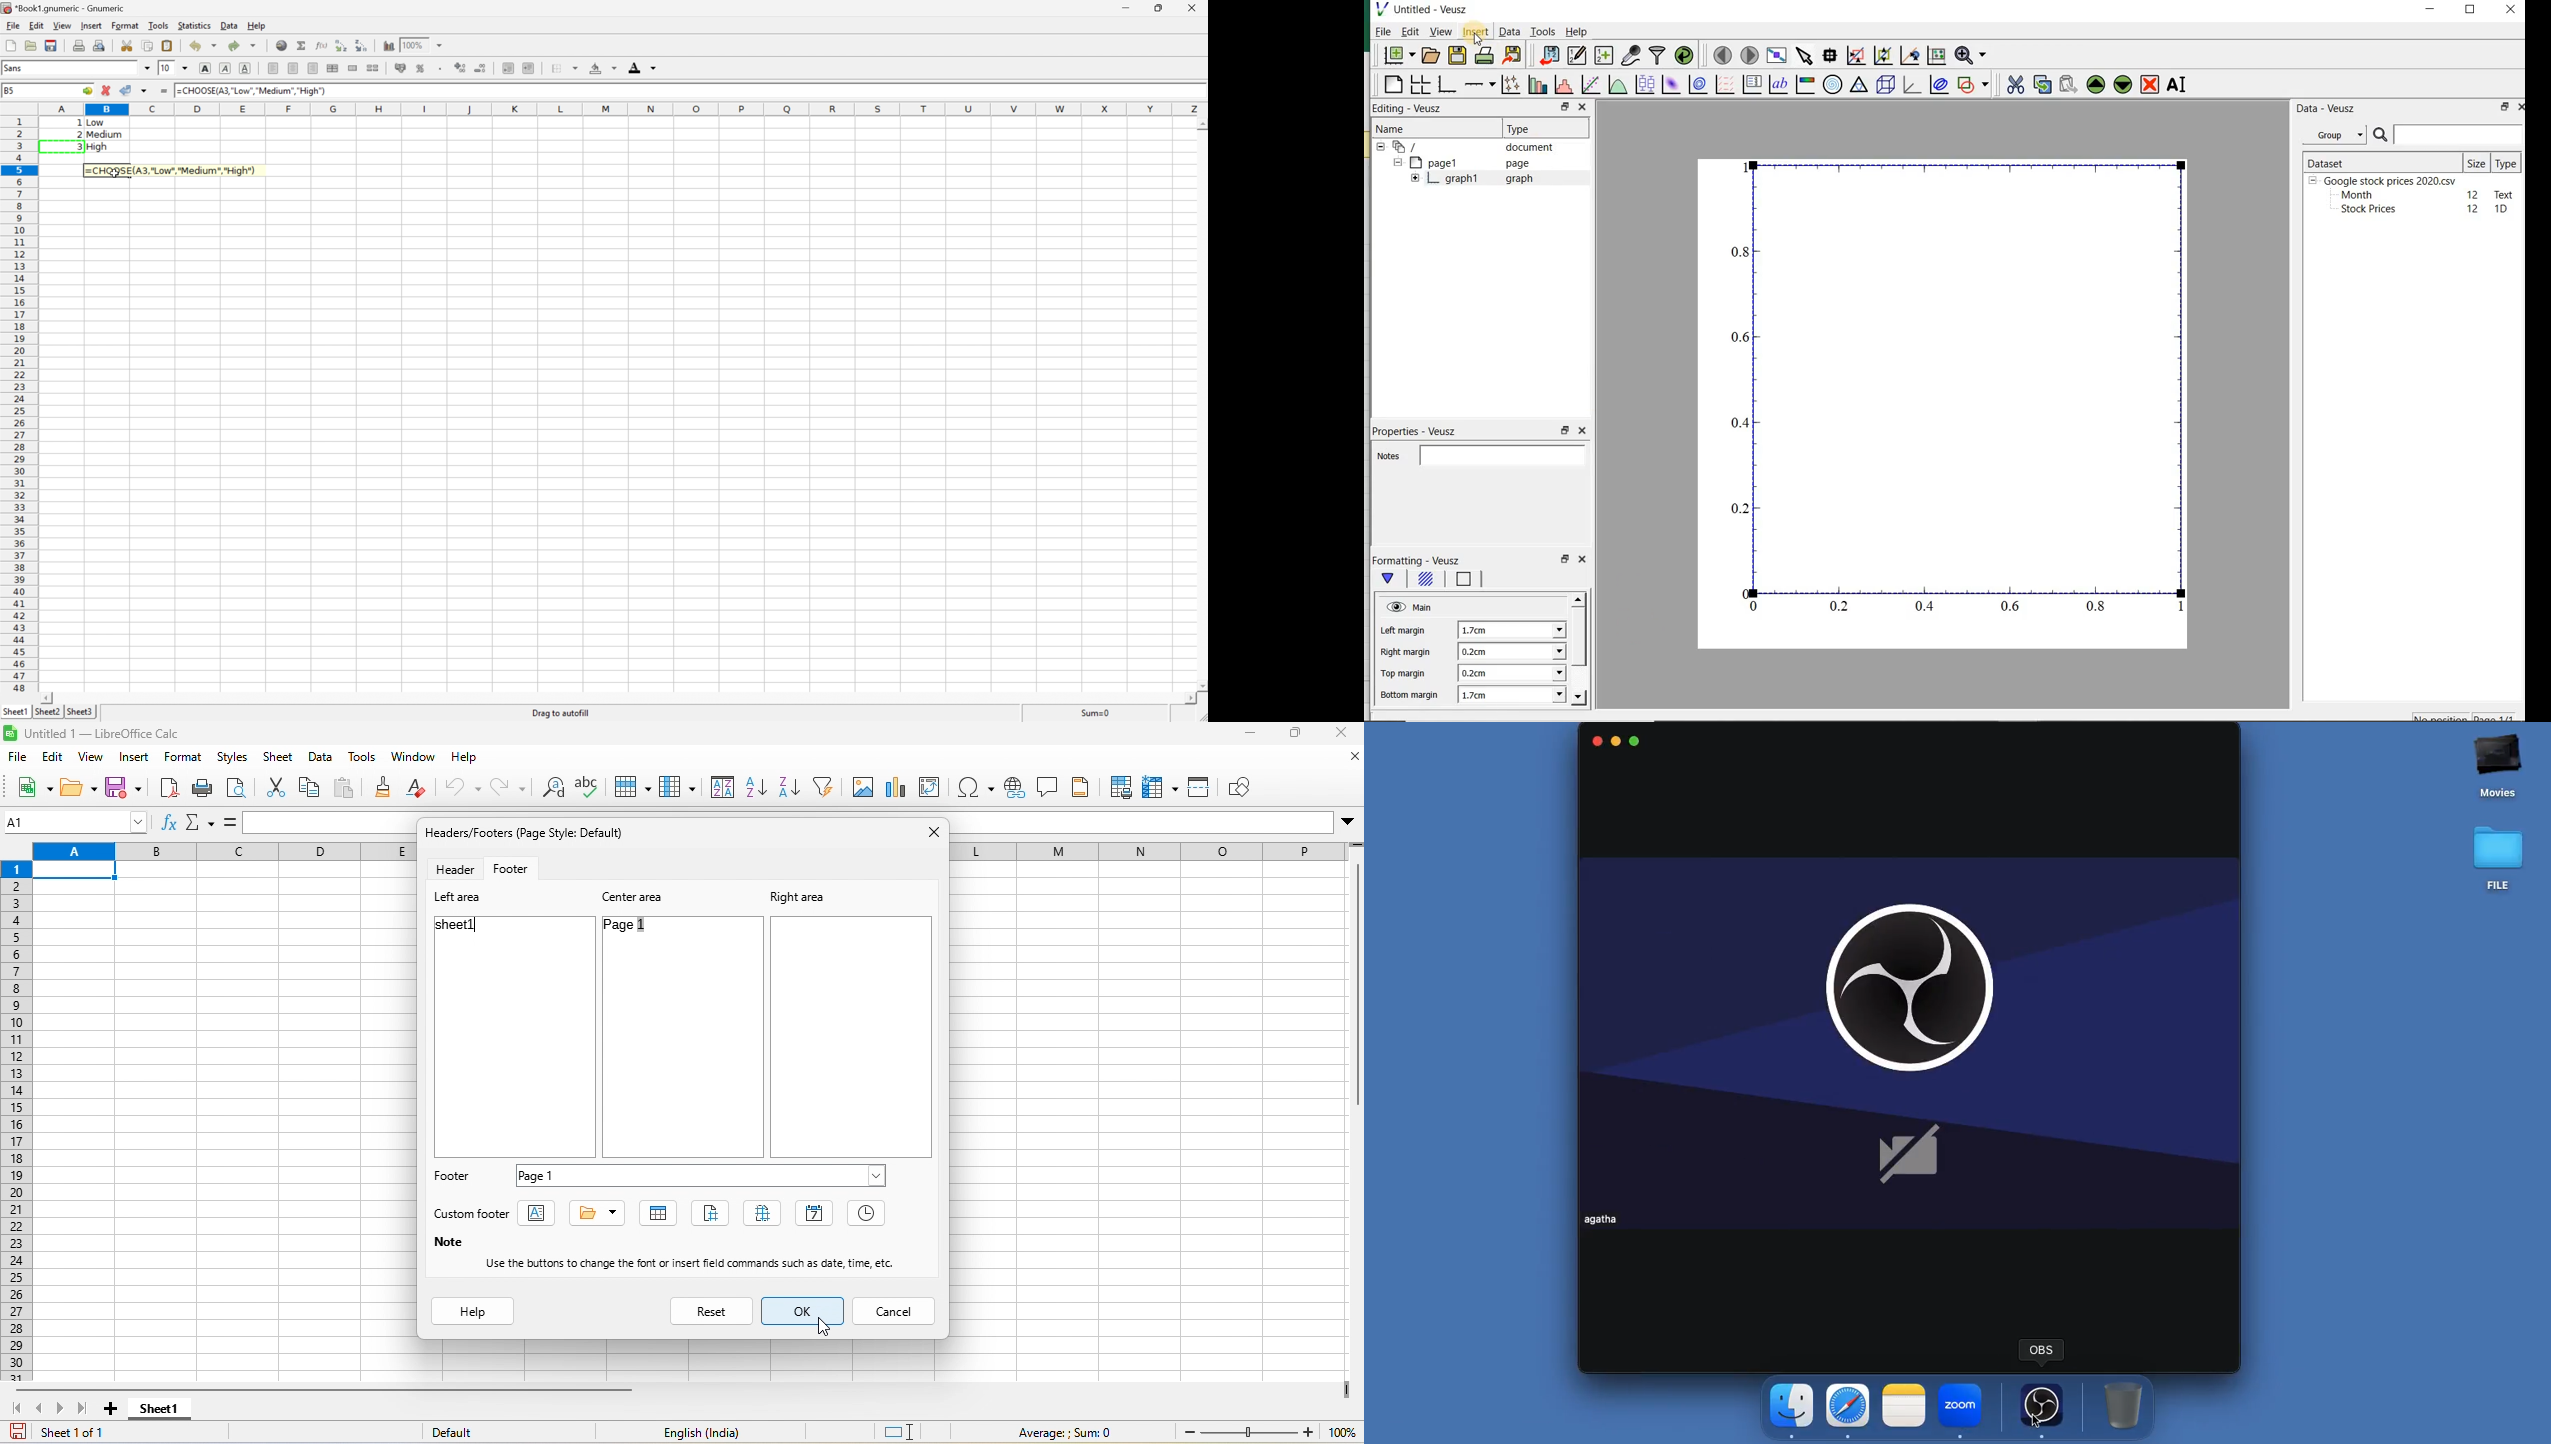 The image size is (2576, 1456). Describe the element at coordinates (2503, 210) in the screenshot. I see `1D` at that location.